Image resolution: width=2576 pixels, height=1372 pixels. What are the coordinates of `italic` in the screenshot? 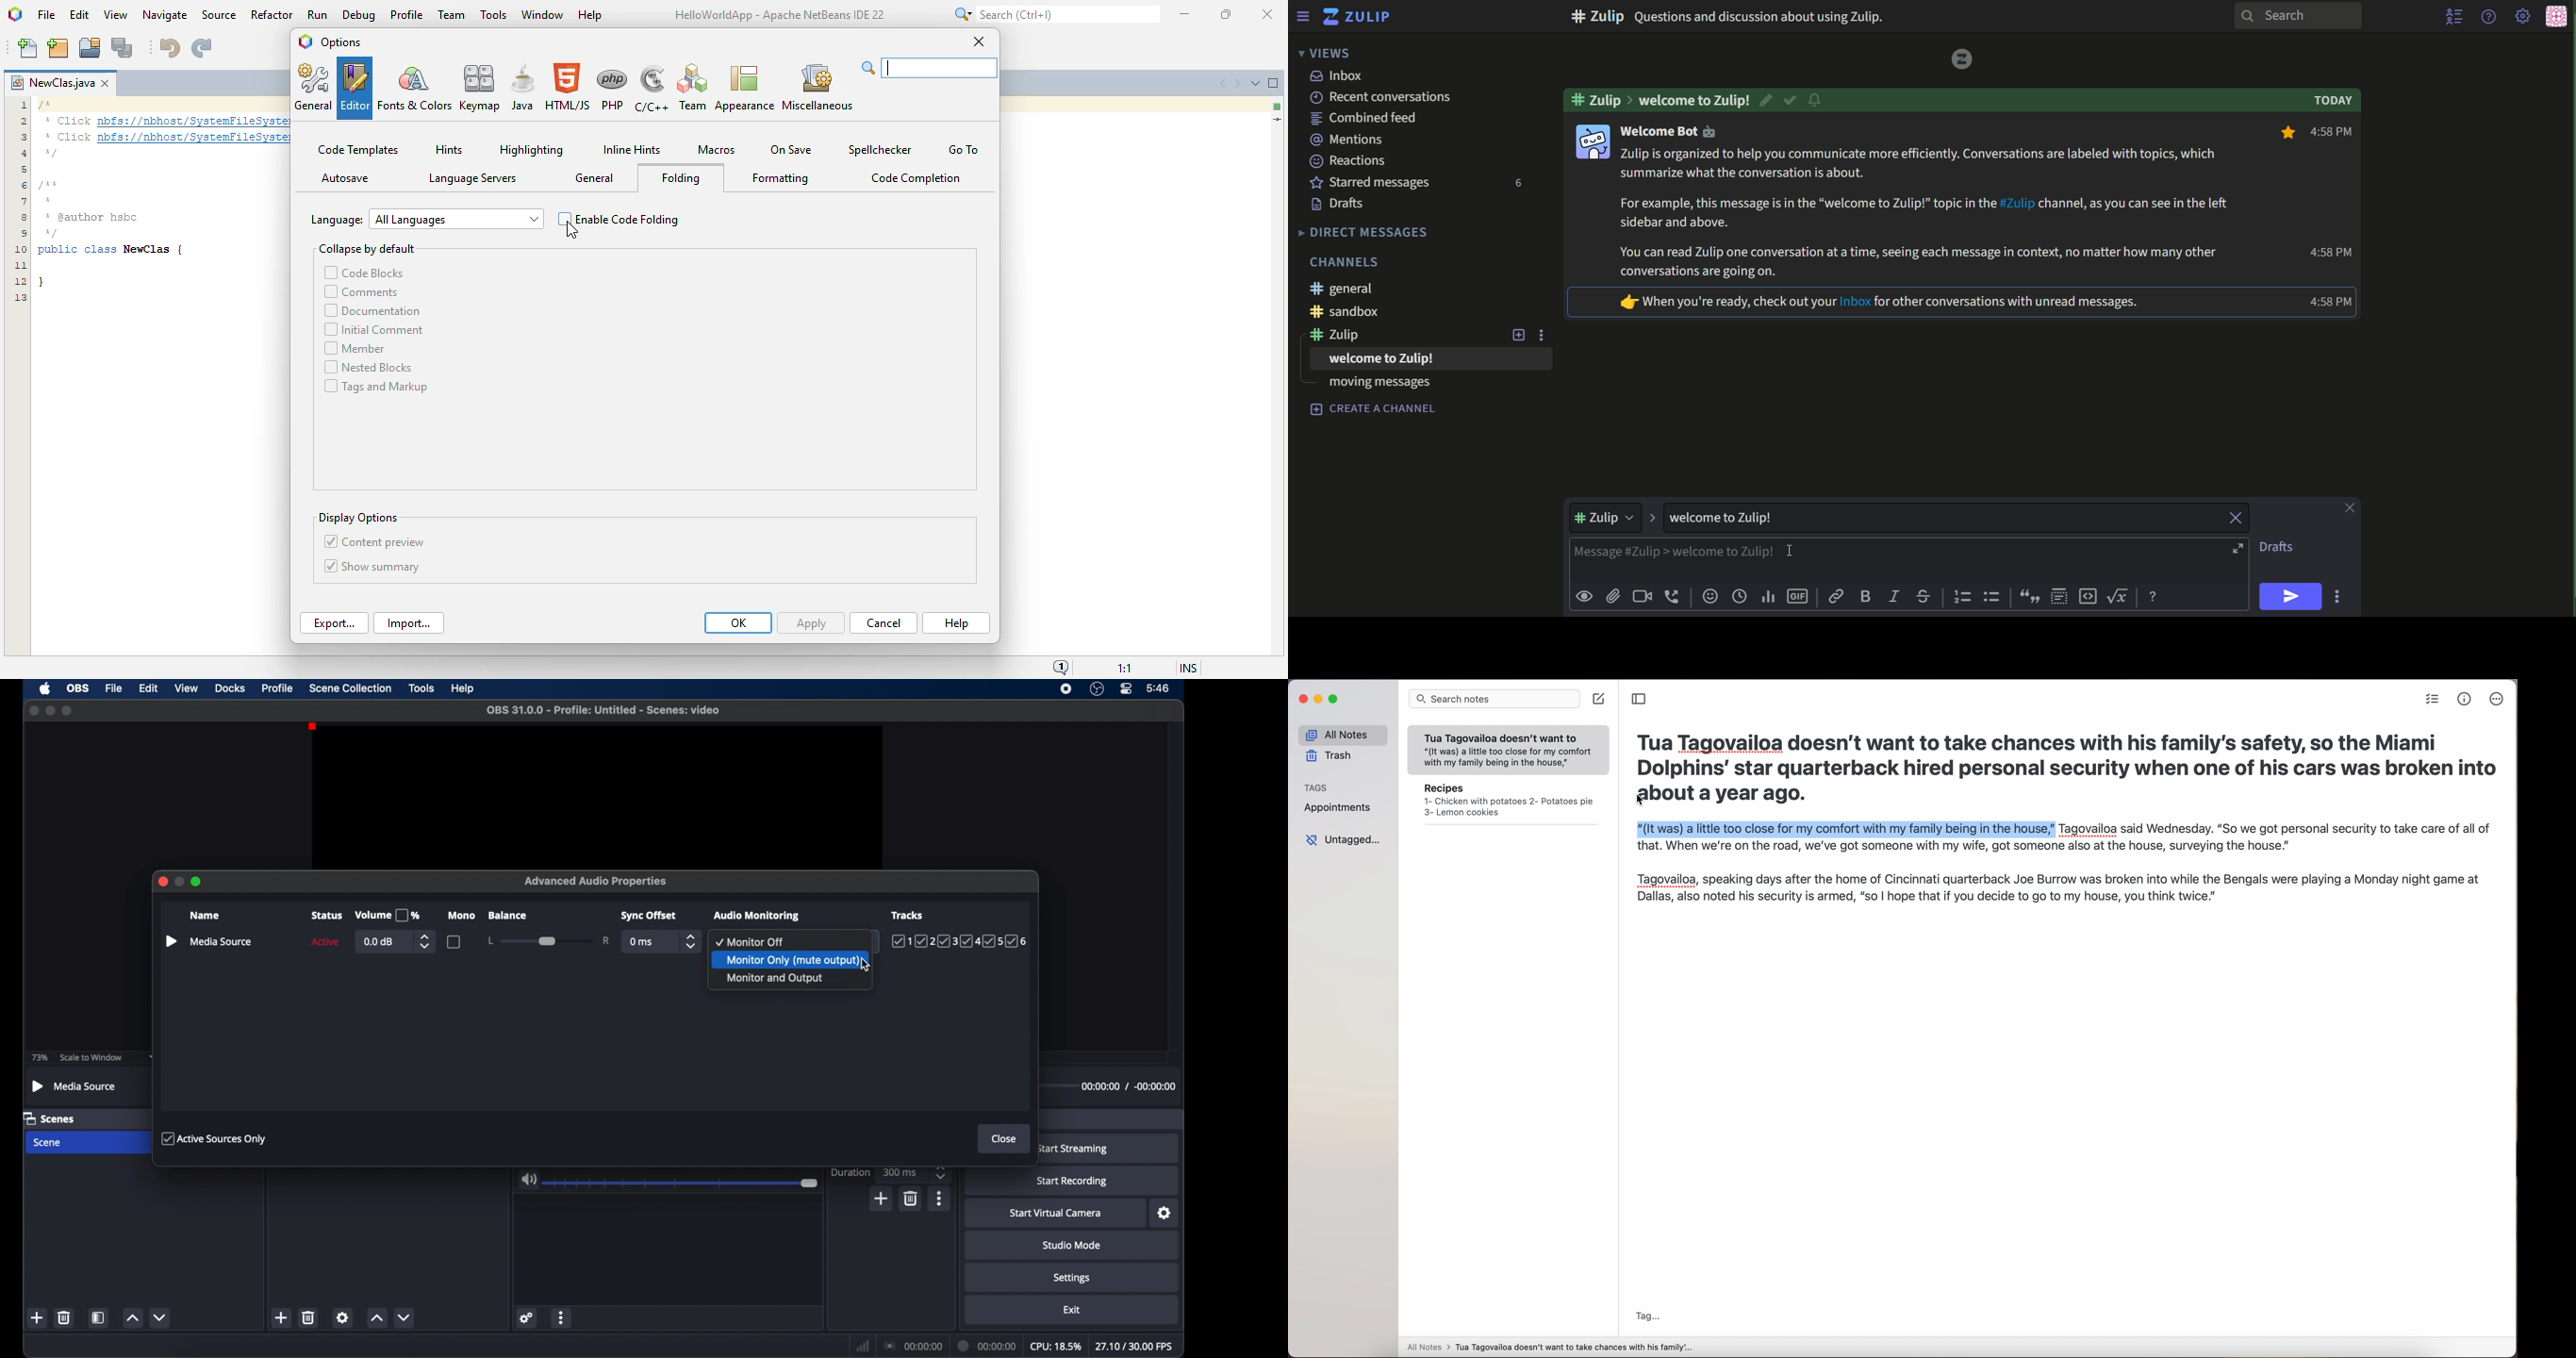 It's located at (1895, 595).